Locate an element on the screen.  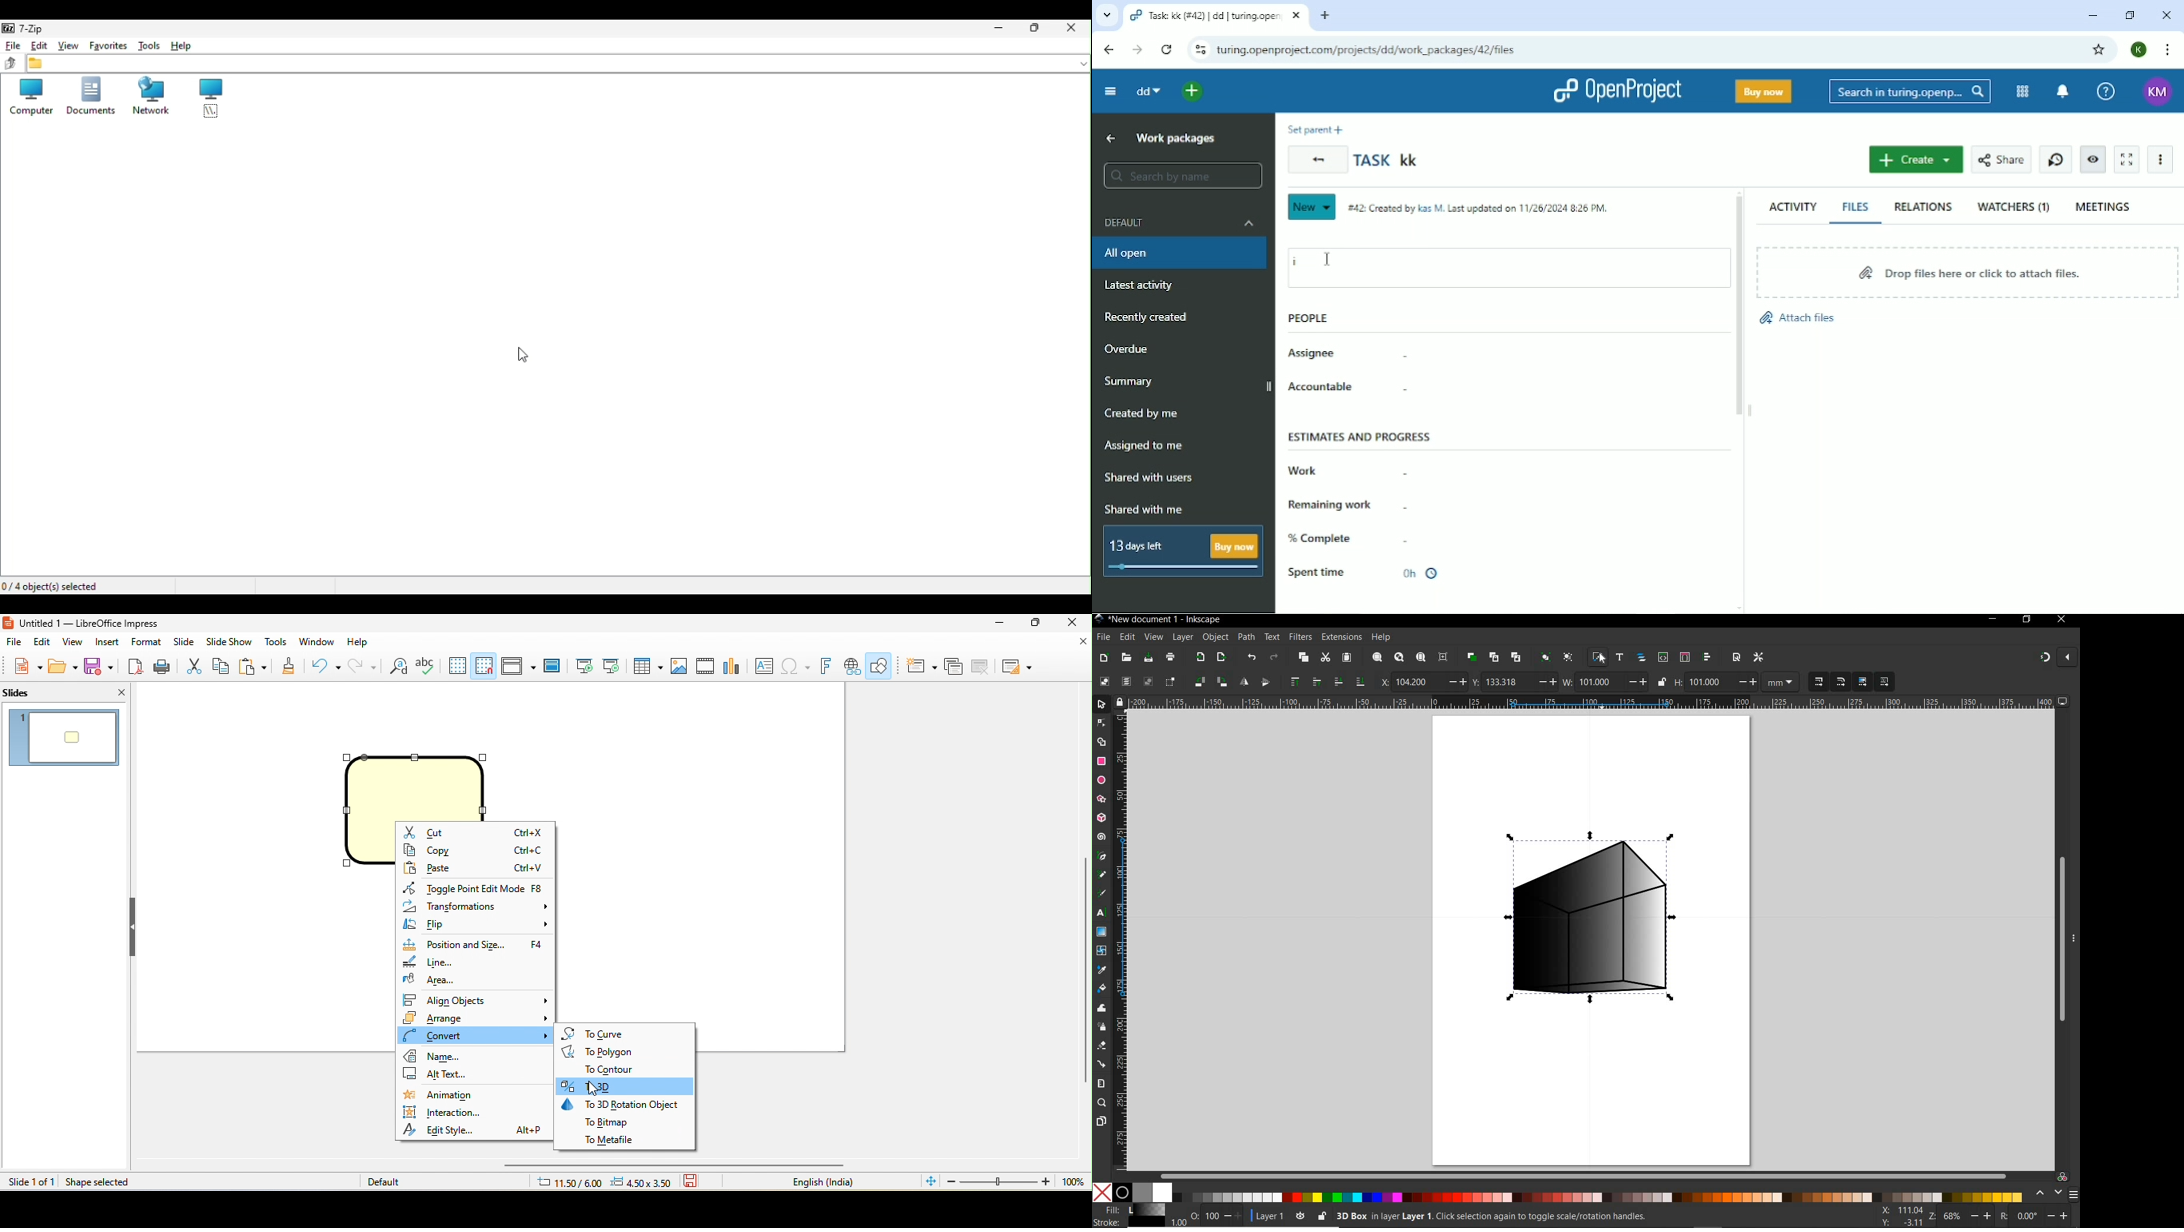
edit style is located at coordinates (474, 1132).